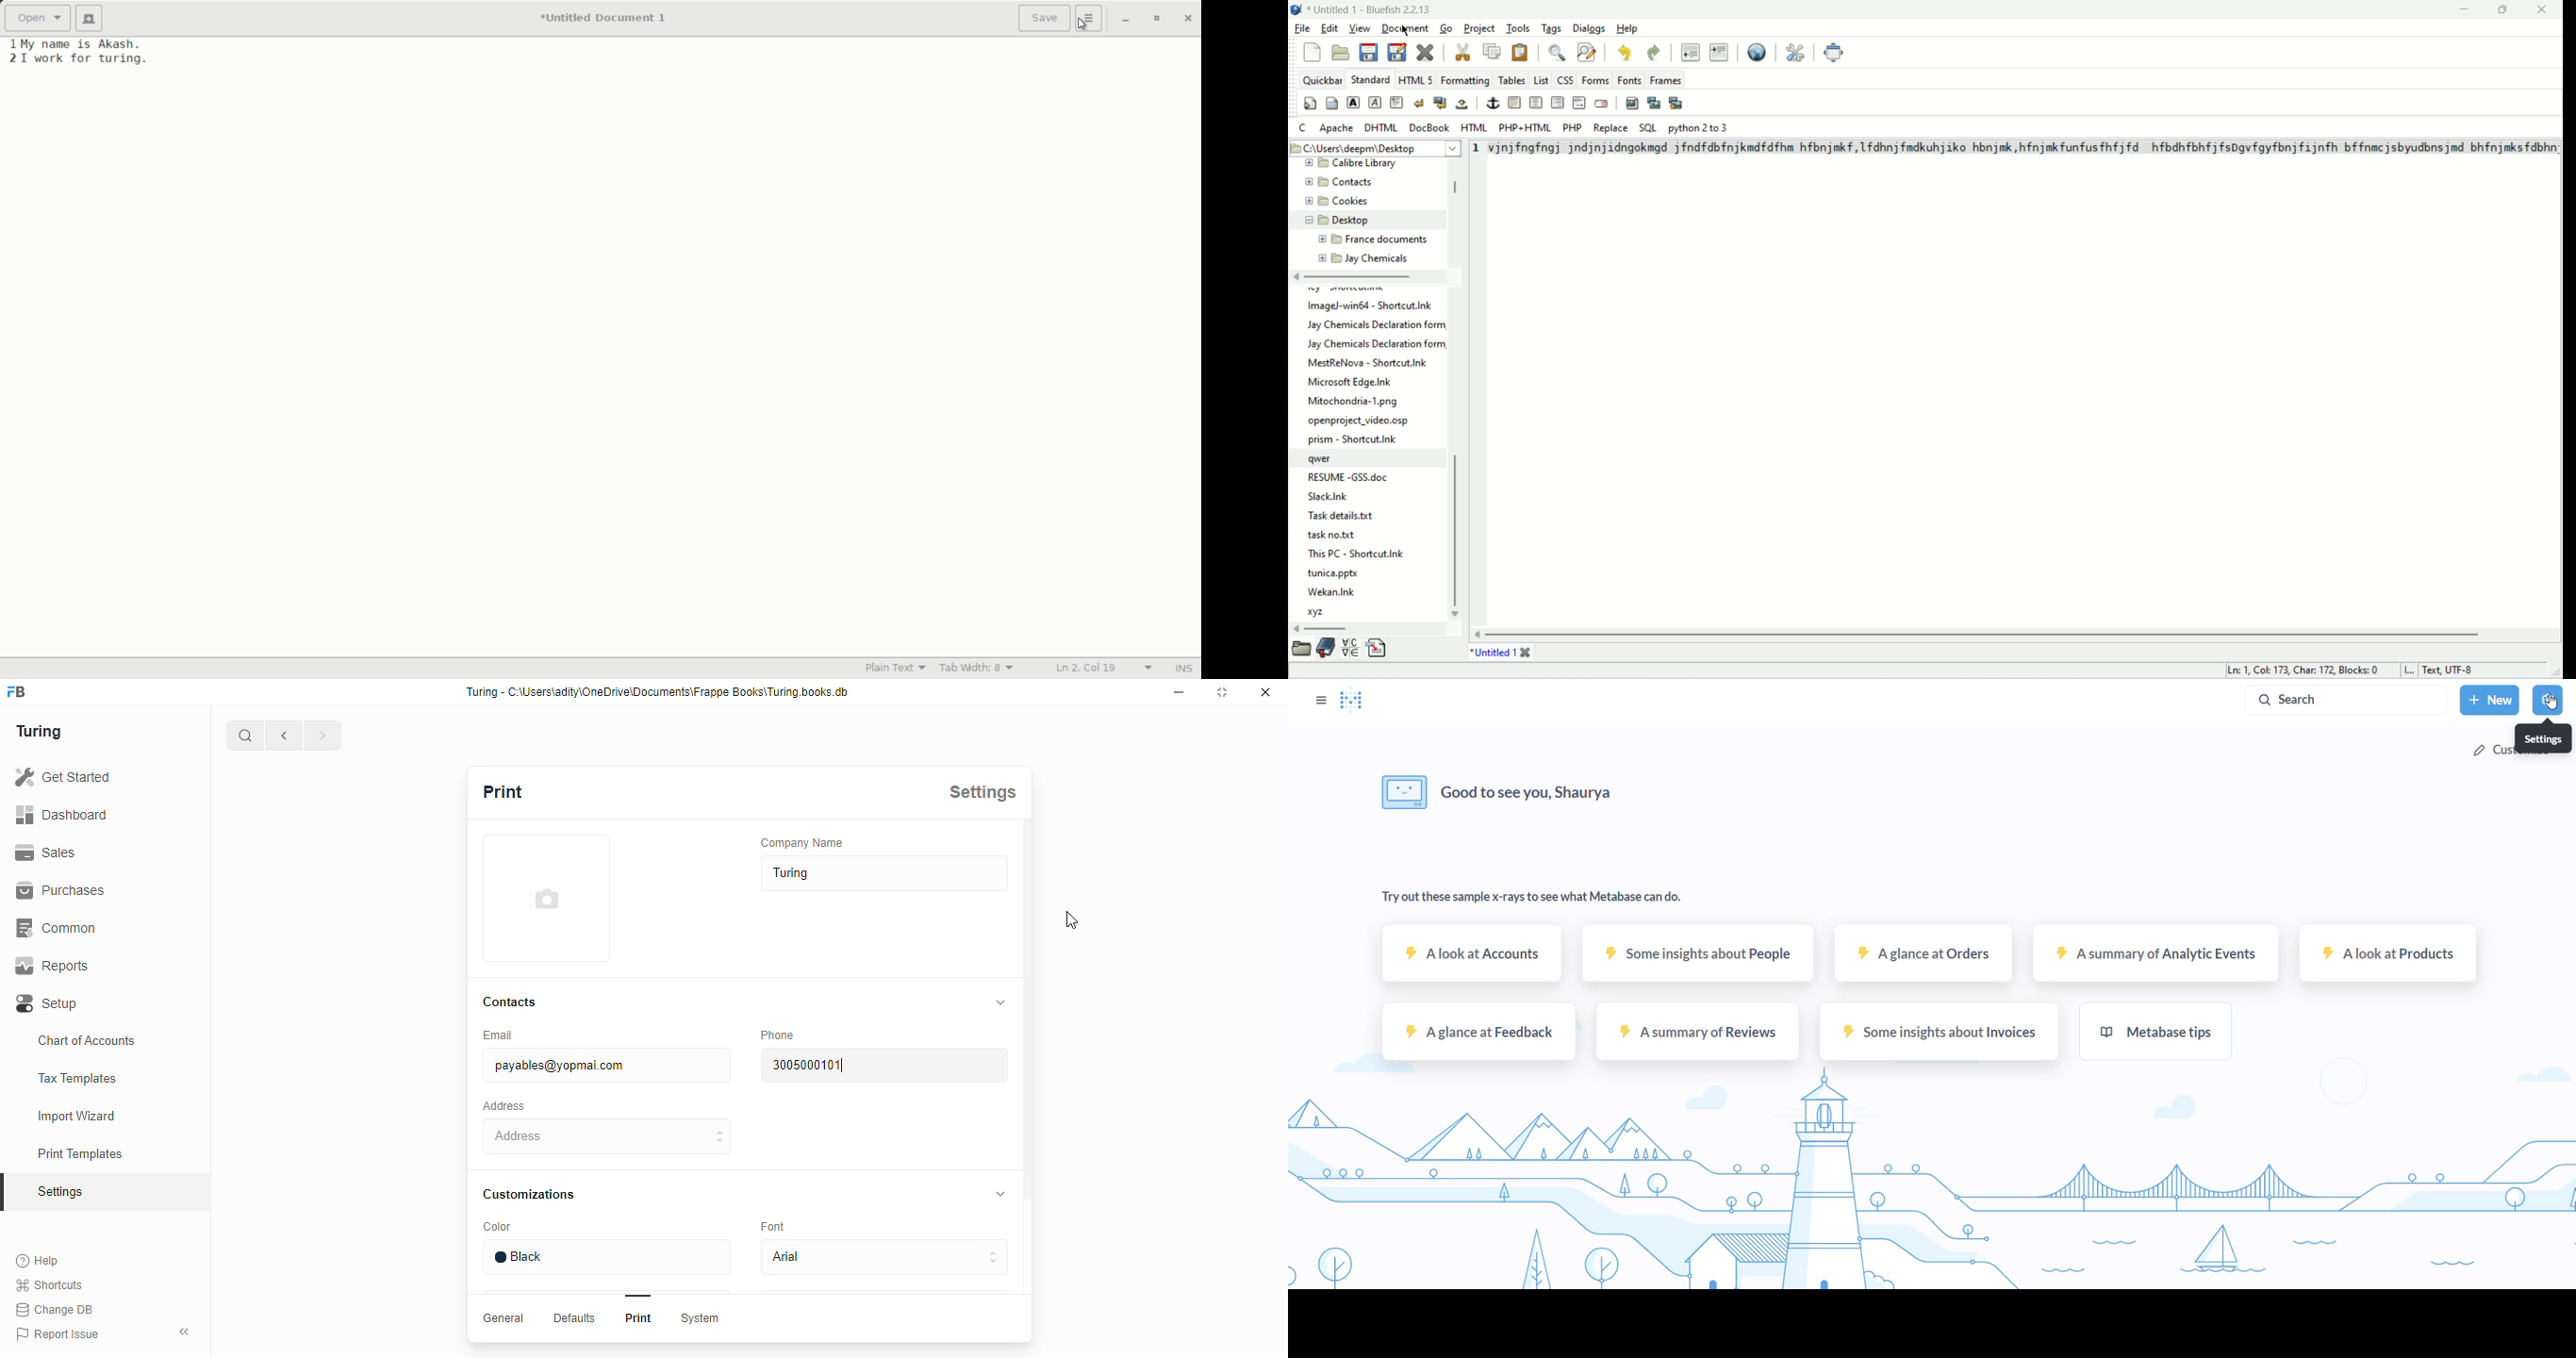 The height and width of the screenshot is (1372, 2576). What do you see at coordinates (102, 966) in the screenshot?
I see `Reports.` at bounding box center [102, 966].